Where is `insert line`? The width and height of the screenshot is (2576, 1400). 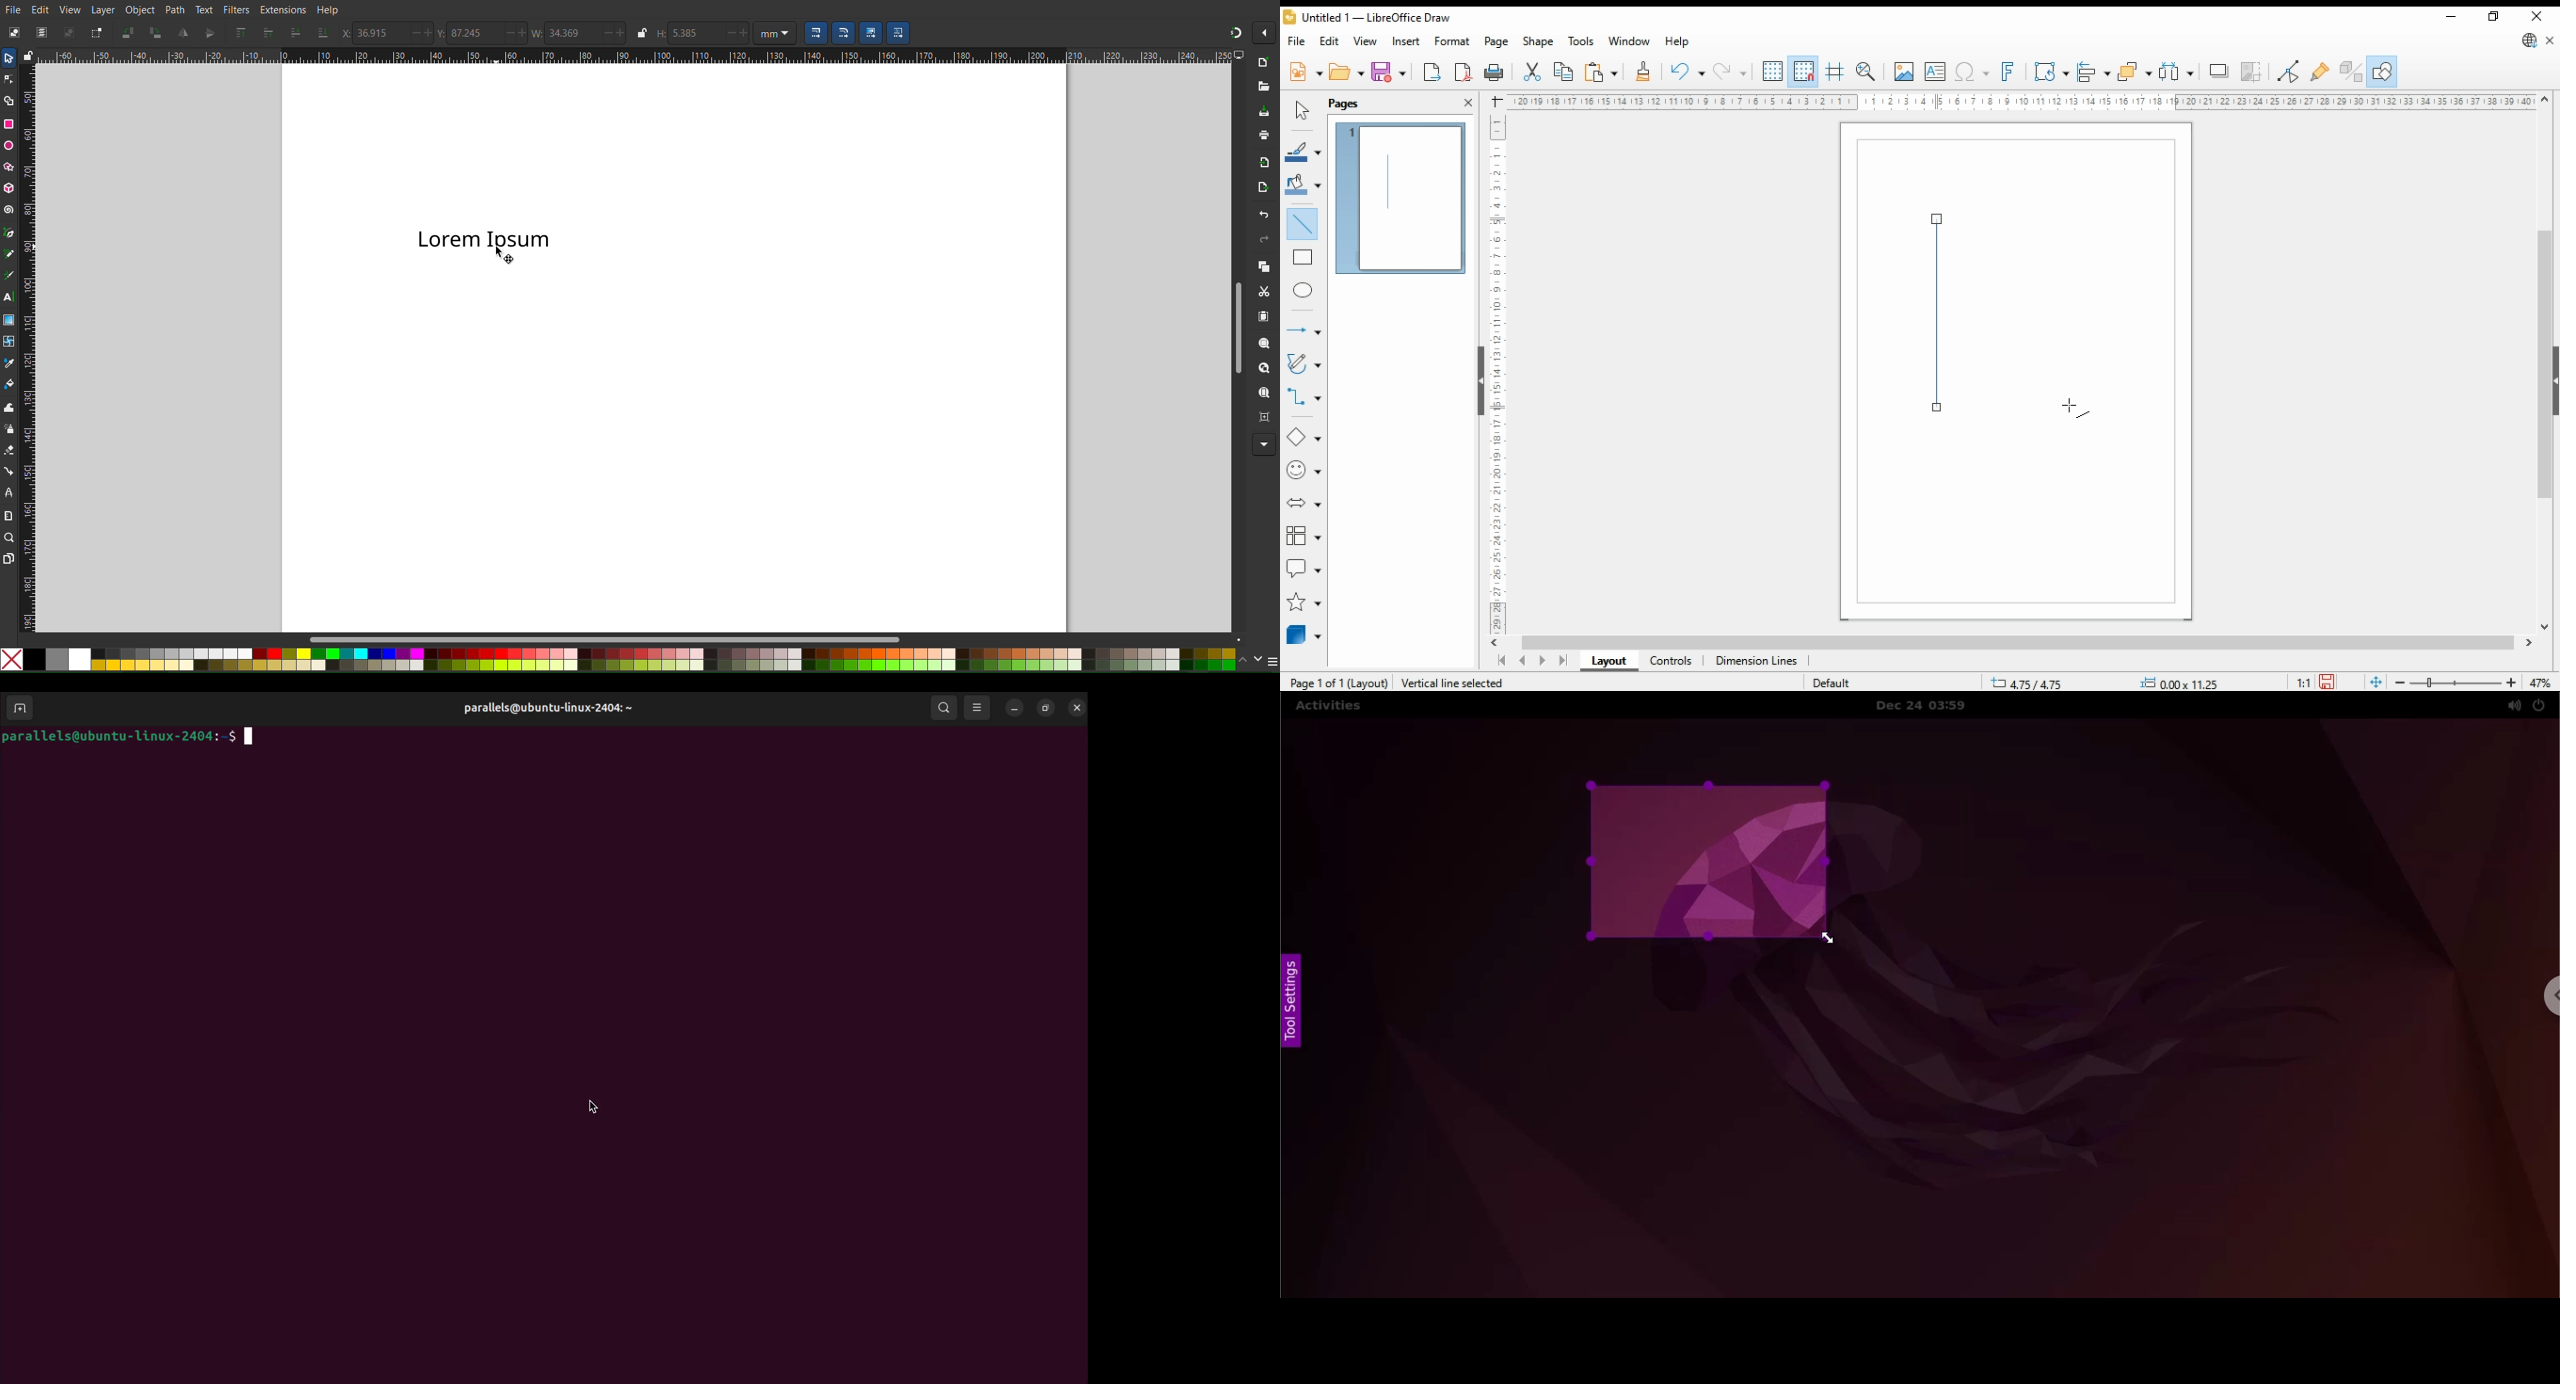 insert line is located at coordinates (1302, 222).